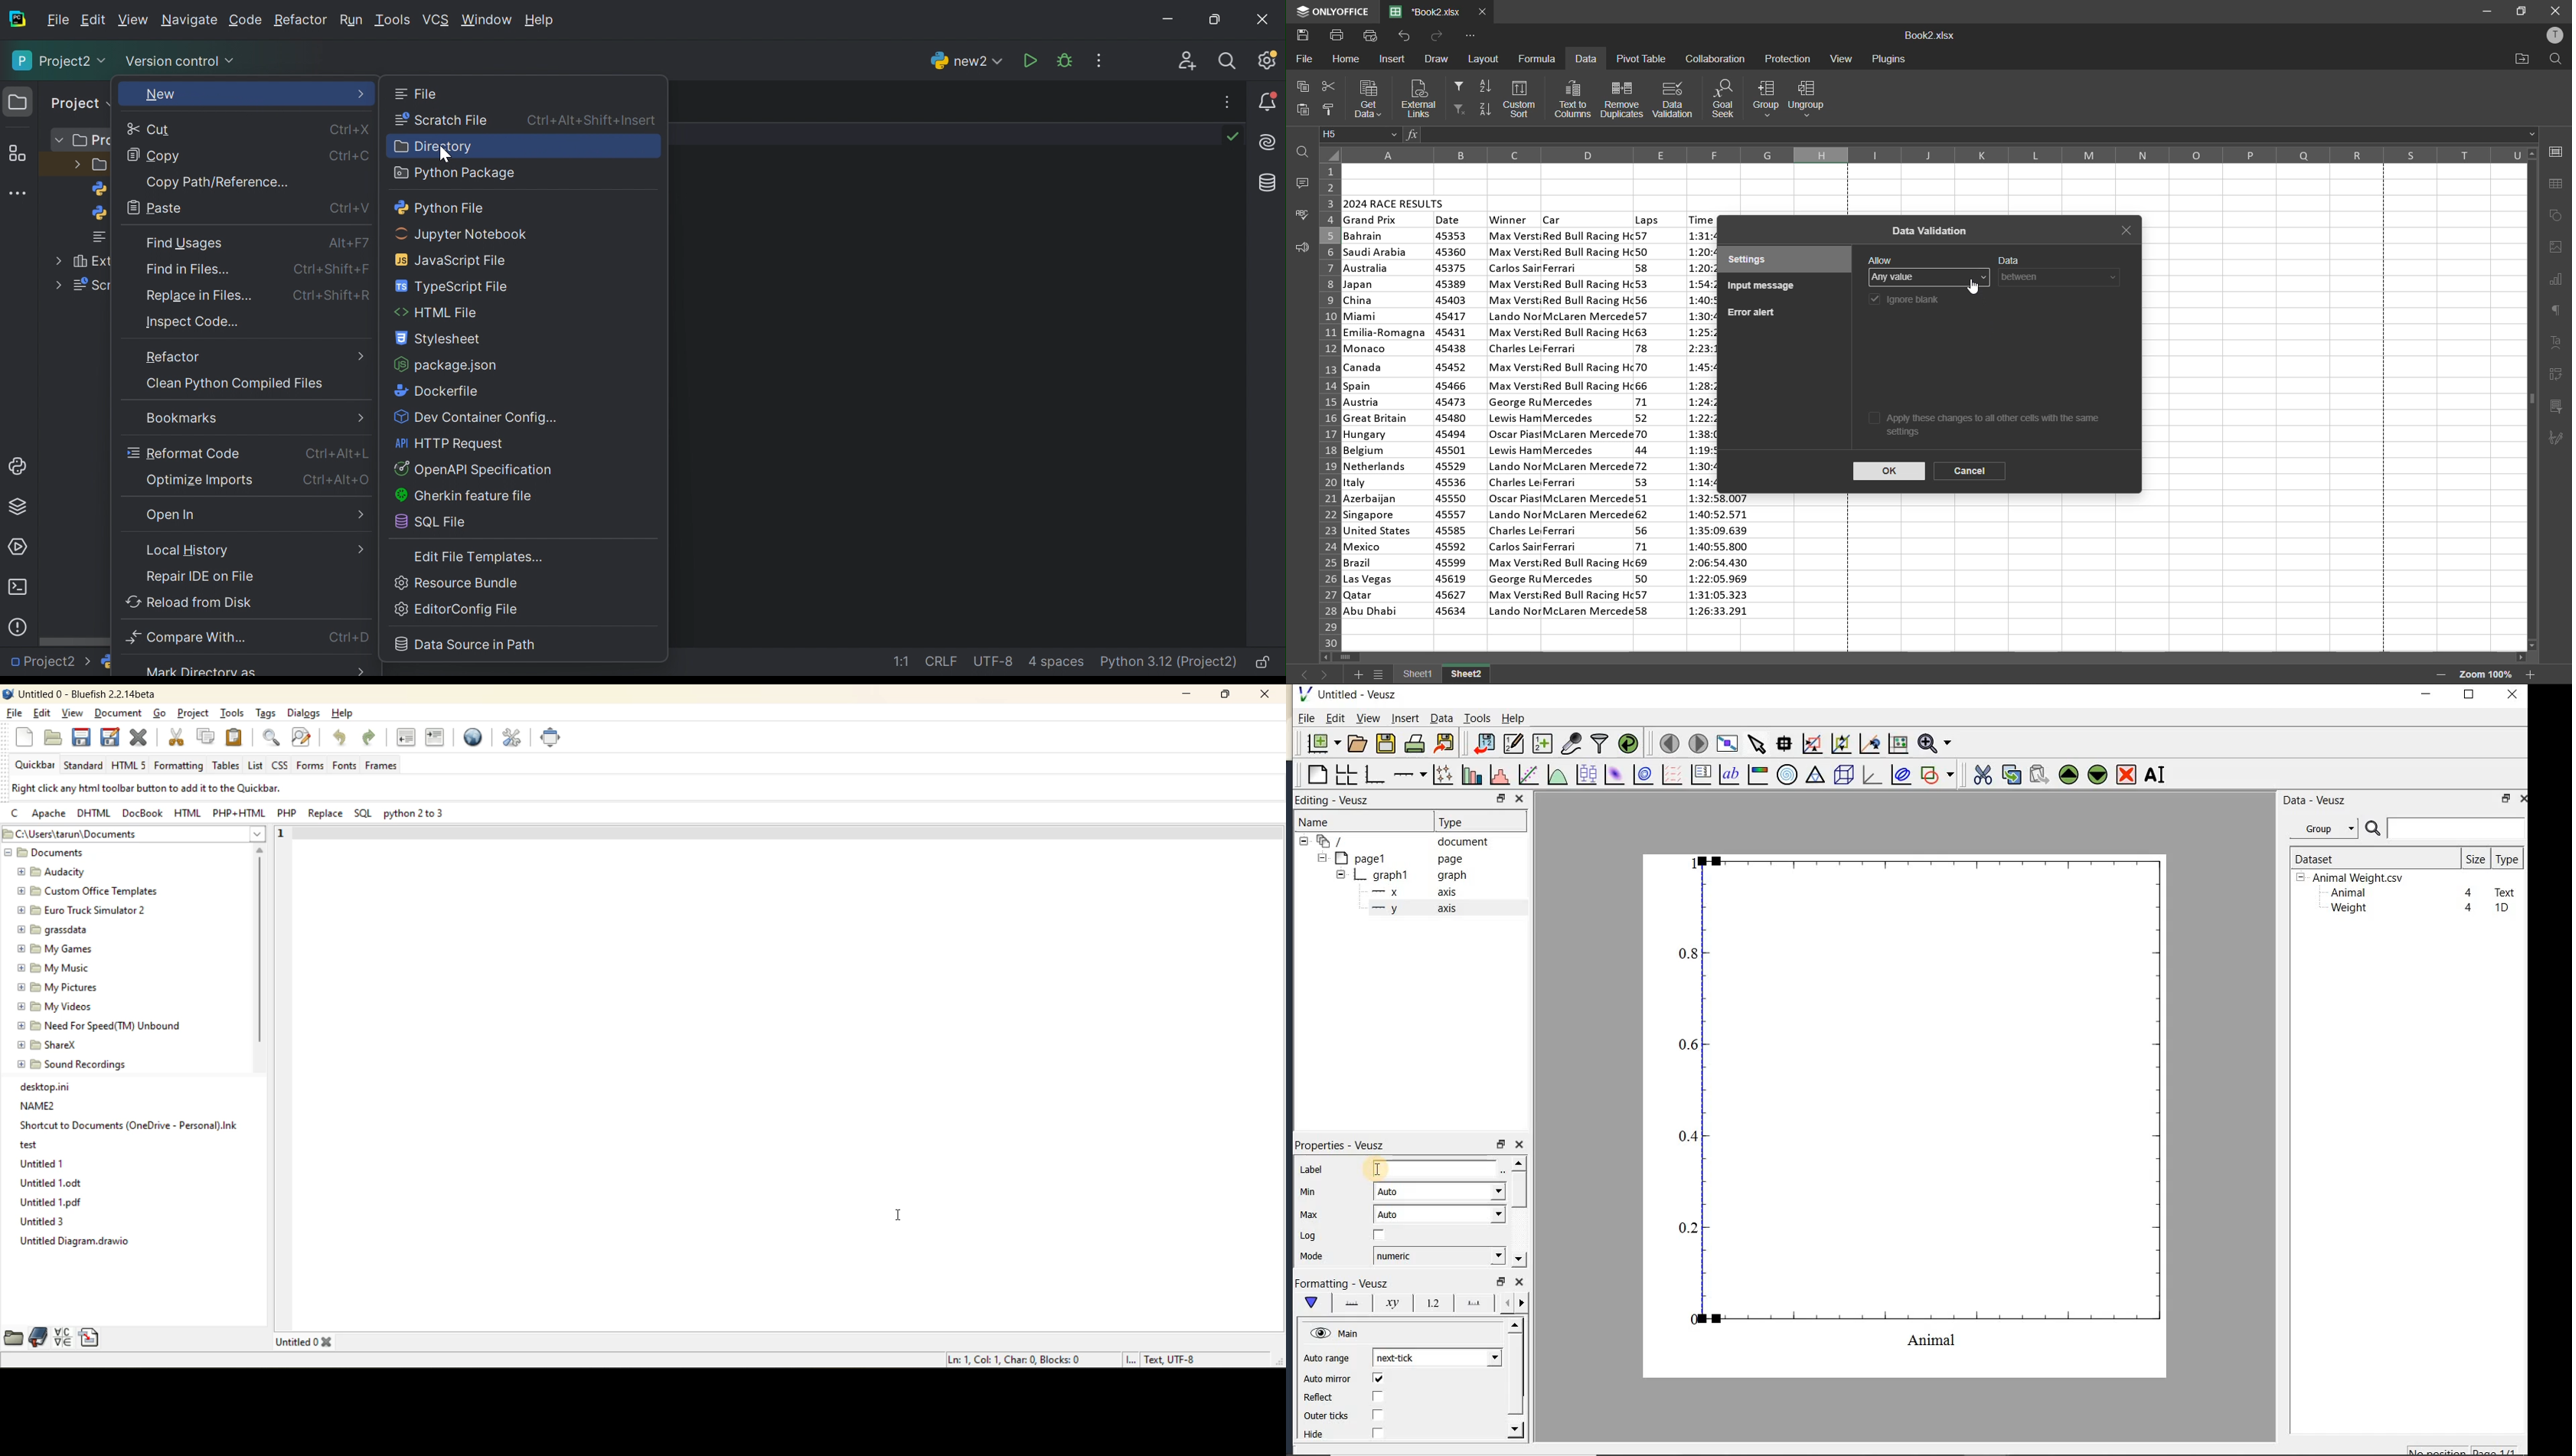 The height and width of the screenshot is (1456, 2576). Describe the element at coordinates (2559, 309) in the screenshot. I see `paragraph` at that location.